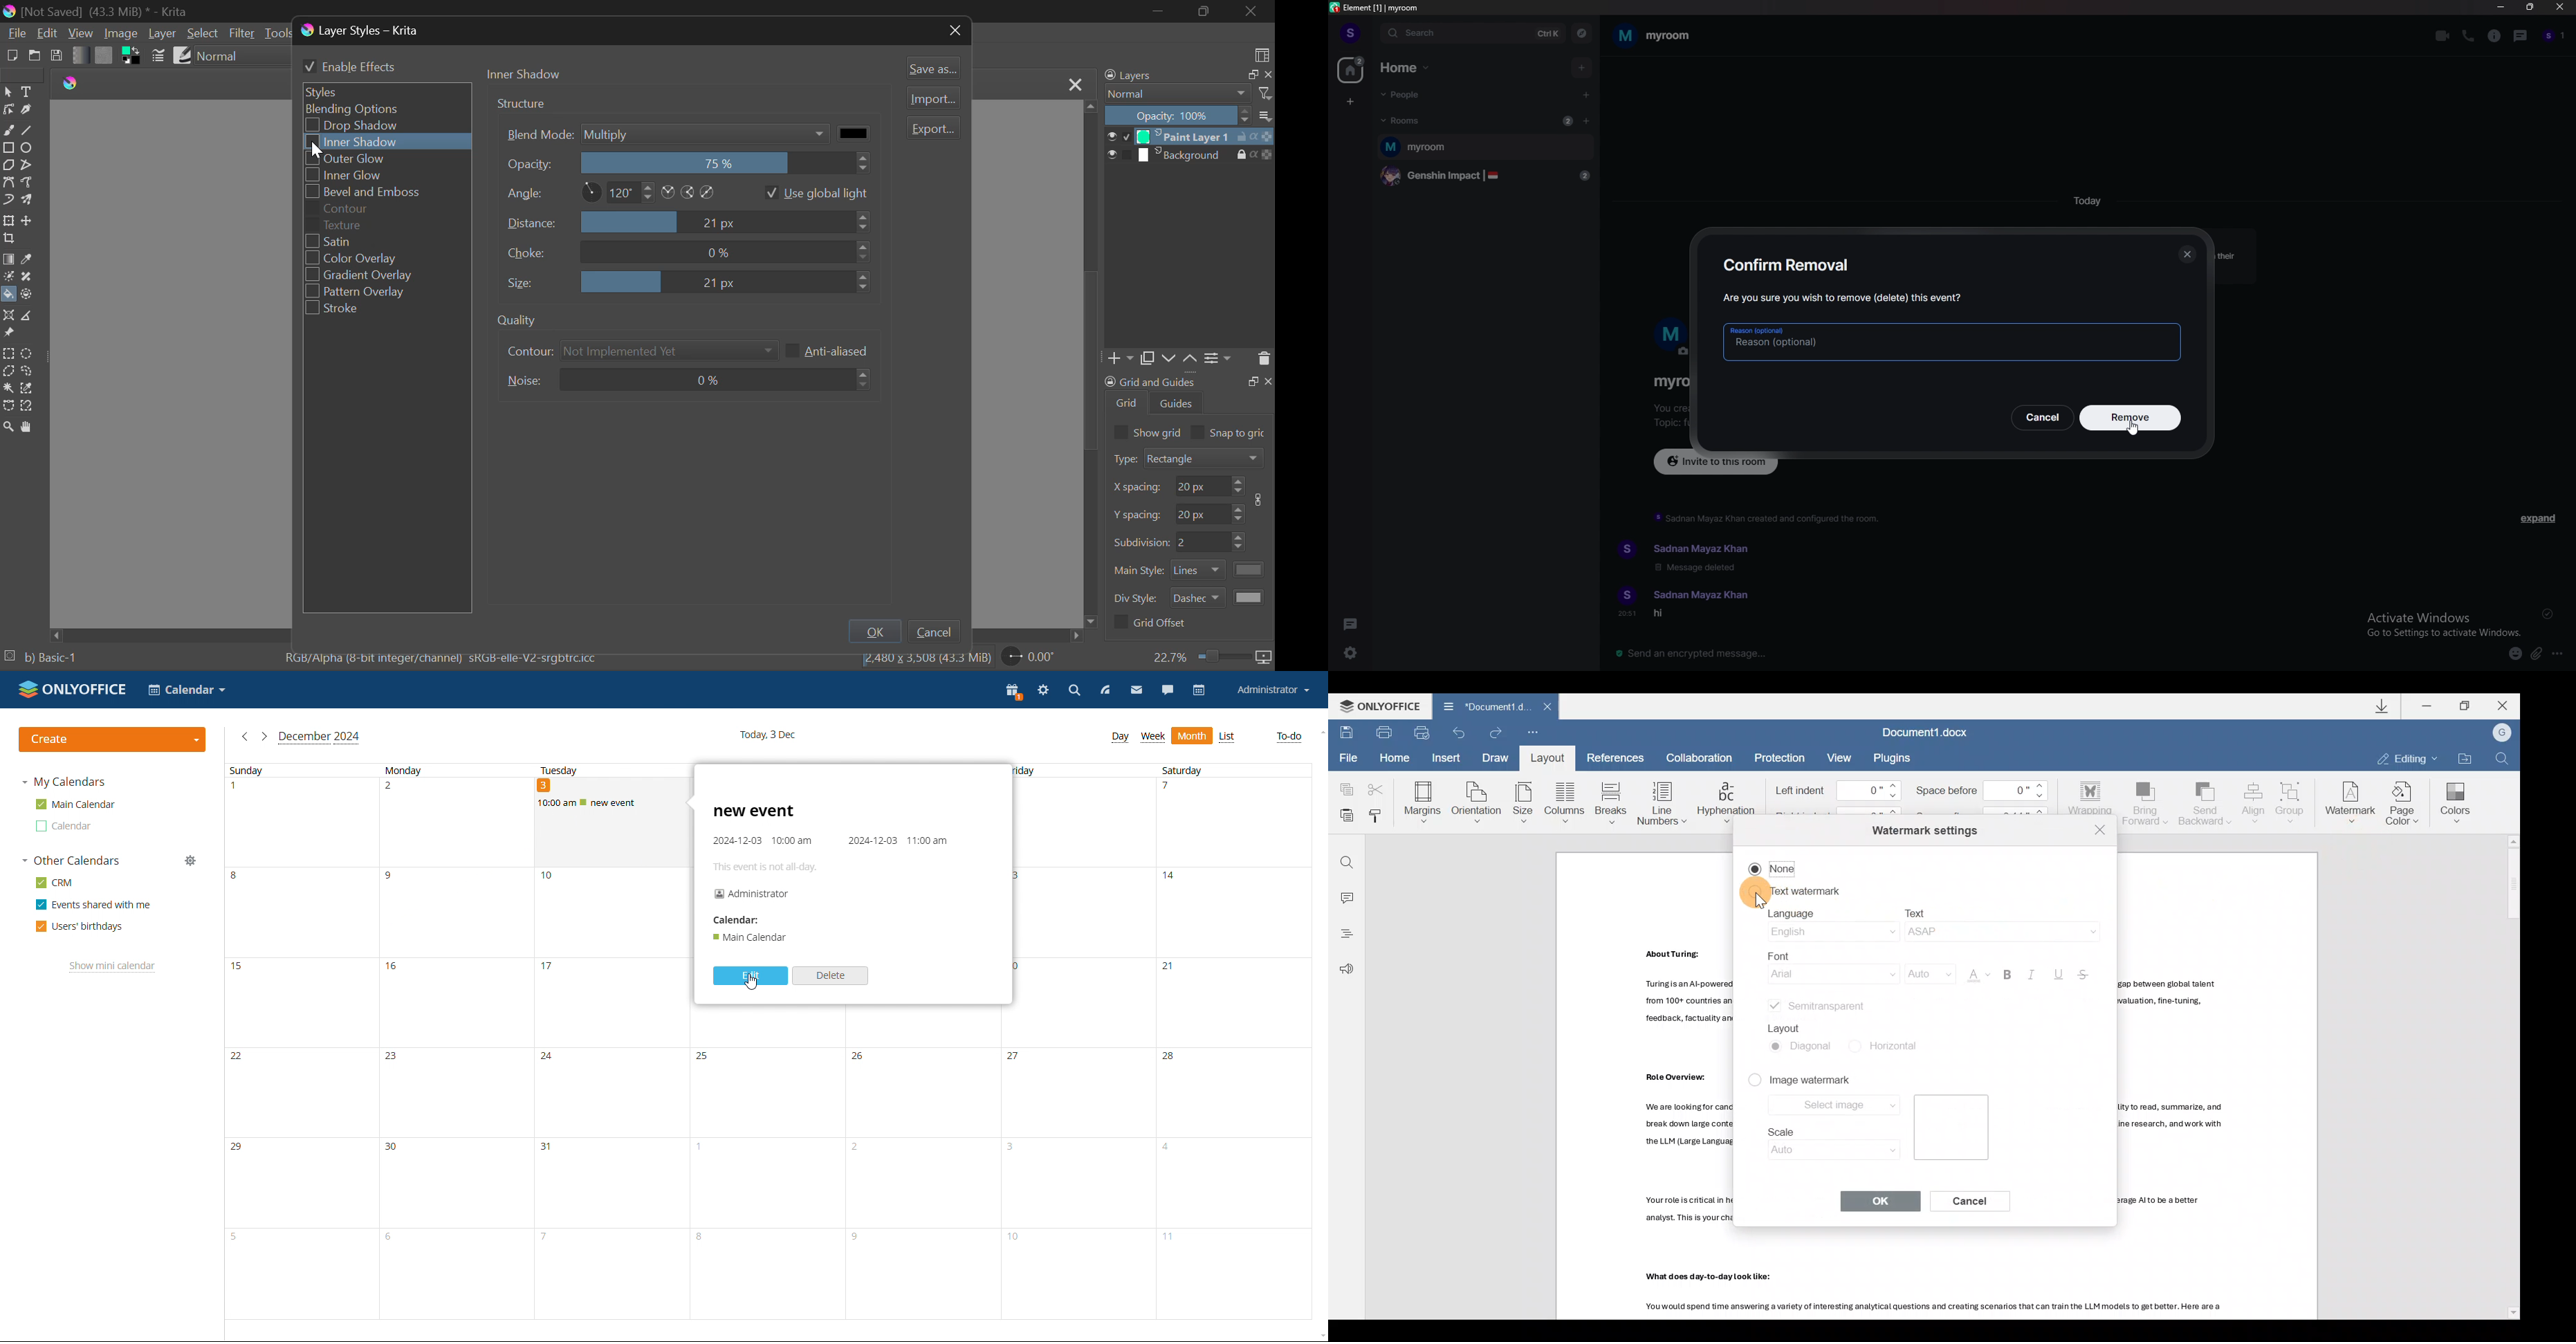 The image size is (2576, 1344). I want to click on Stroke, so click(373, 308).